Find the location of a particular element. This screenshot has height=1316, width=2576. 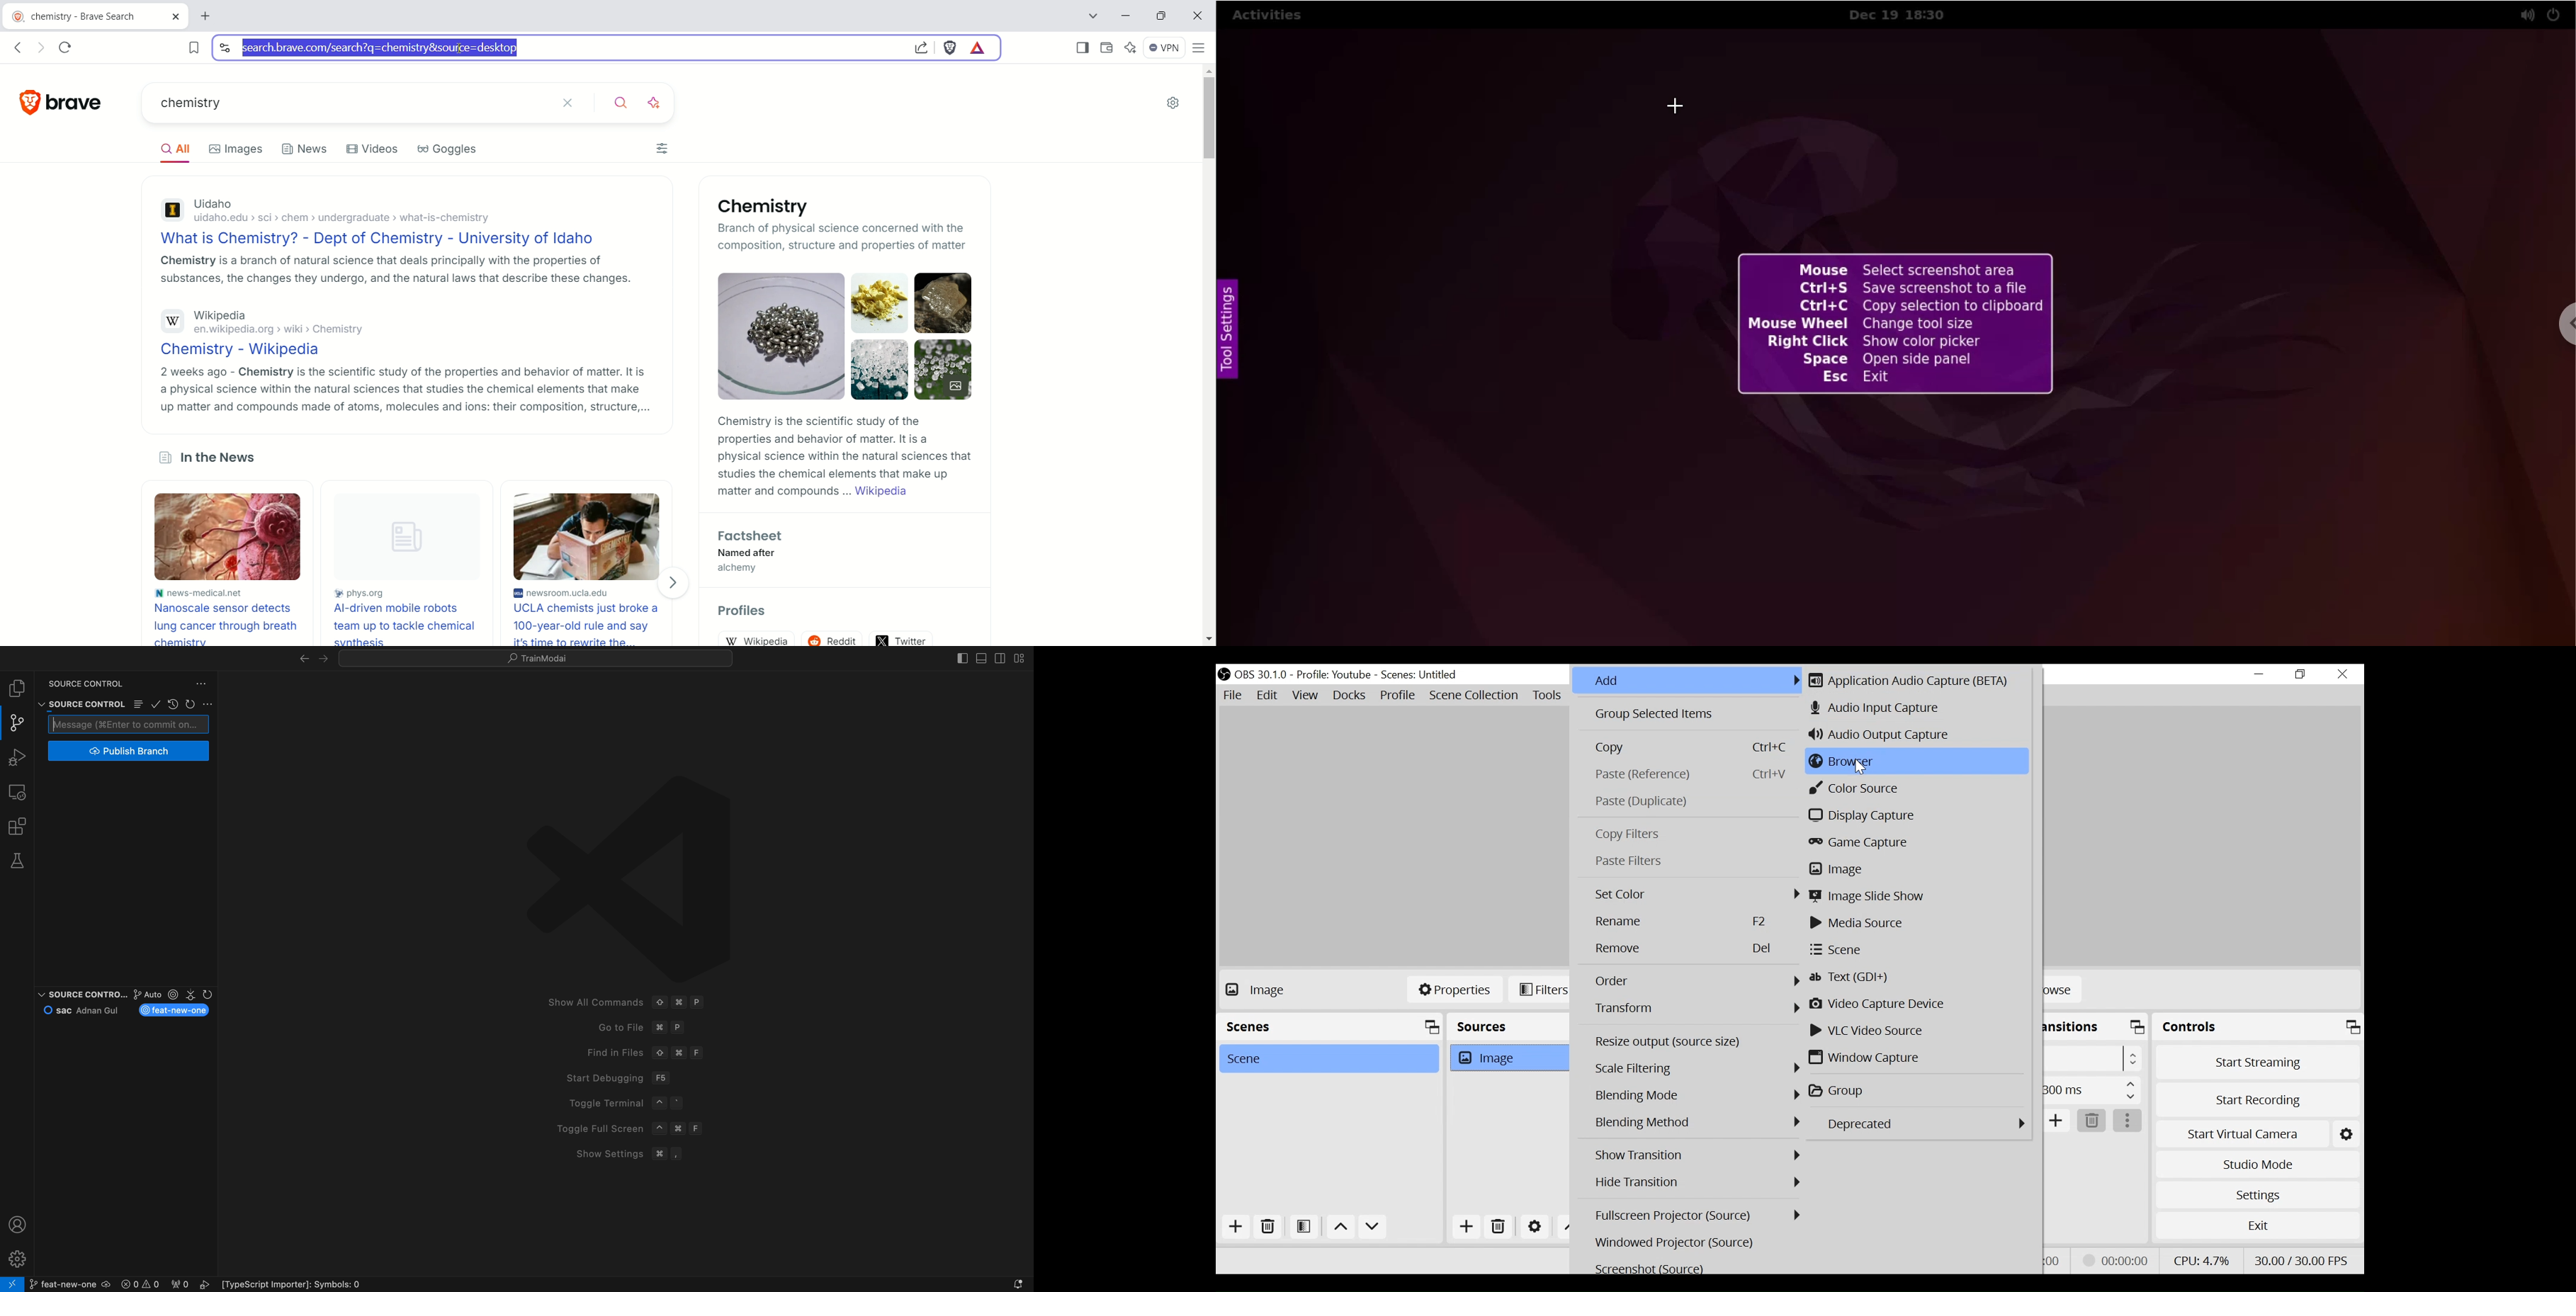

search is located at coordinates (348, 104).